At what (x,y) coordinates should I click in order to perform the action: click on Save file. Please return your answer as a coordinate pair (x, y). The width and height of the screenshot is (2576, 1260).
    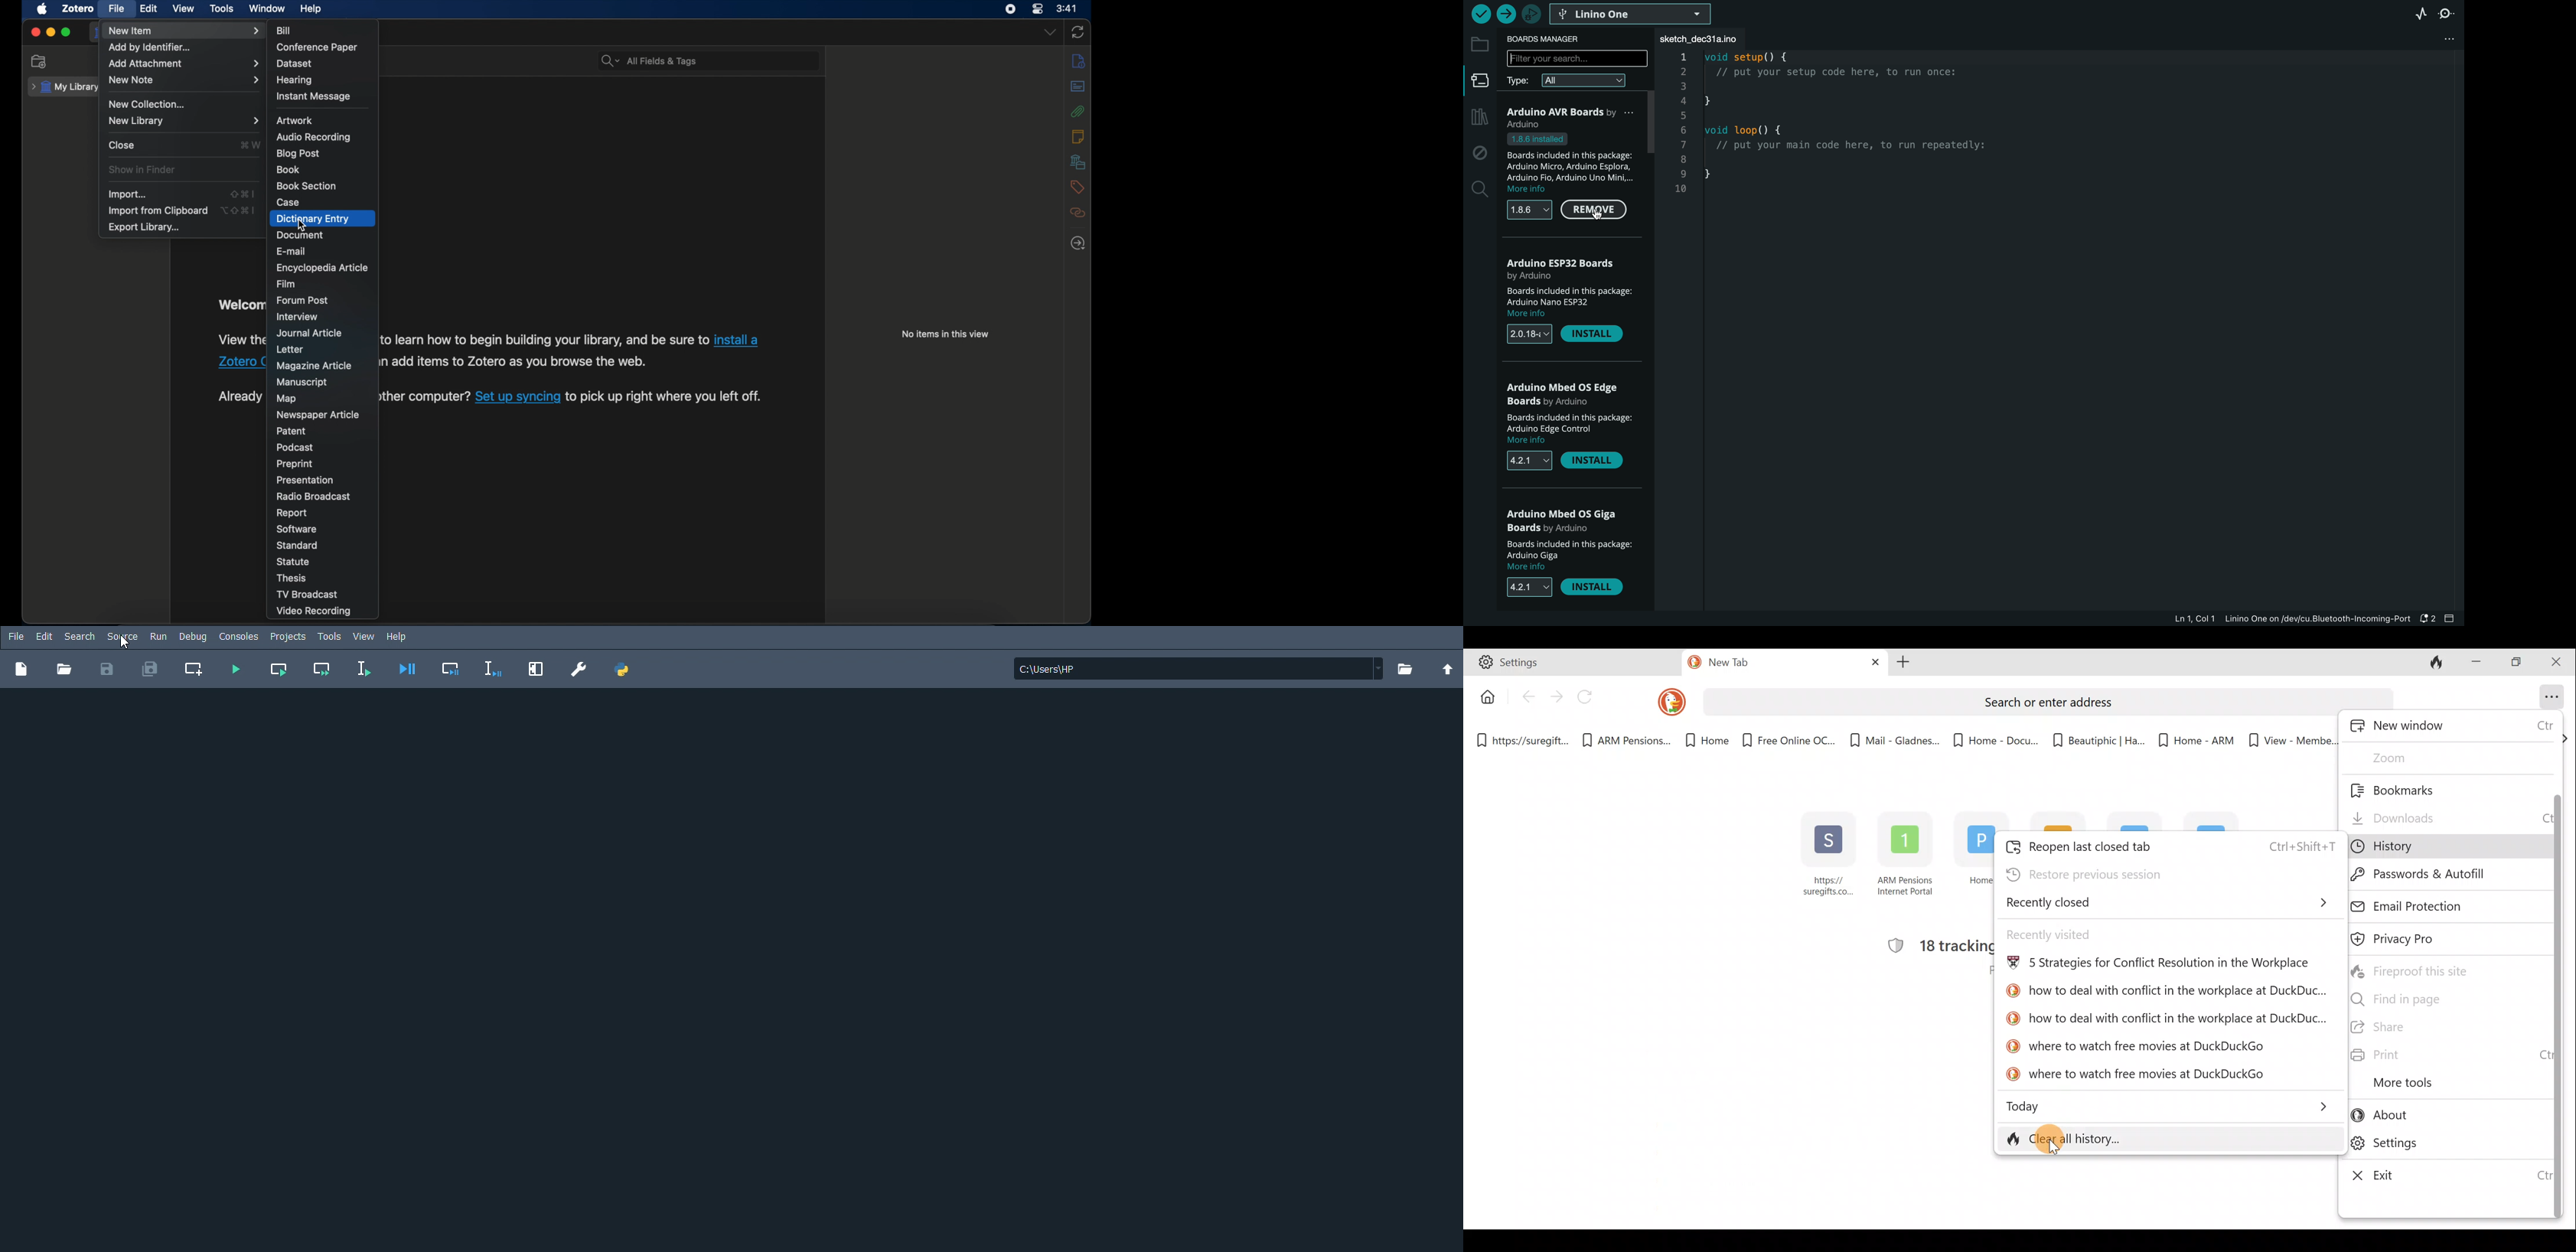
    Looking at the image, I should click on (106, 668).